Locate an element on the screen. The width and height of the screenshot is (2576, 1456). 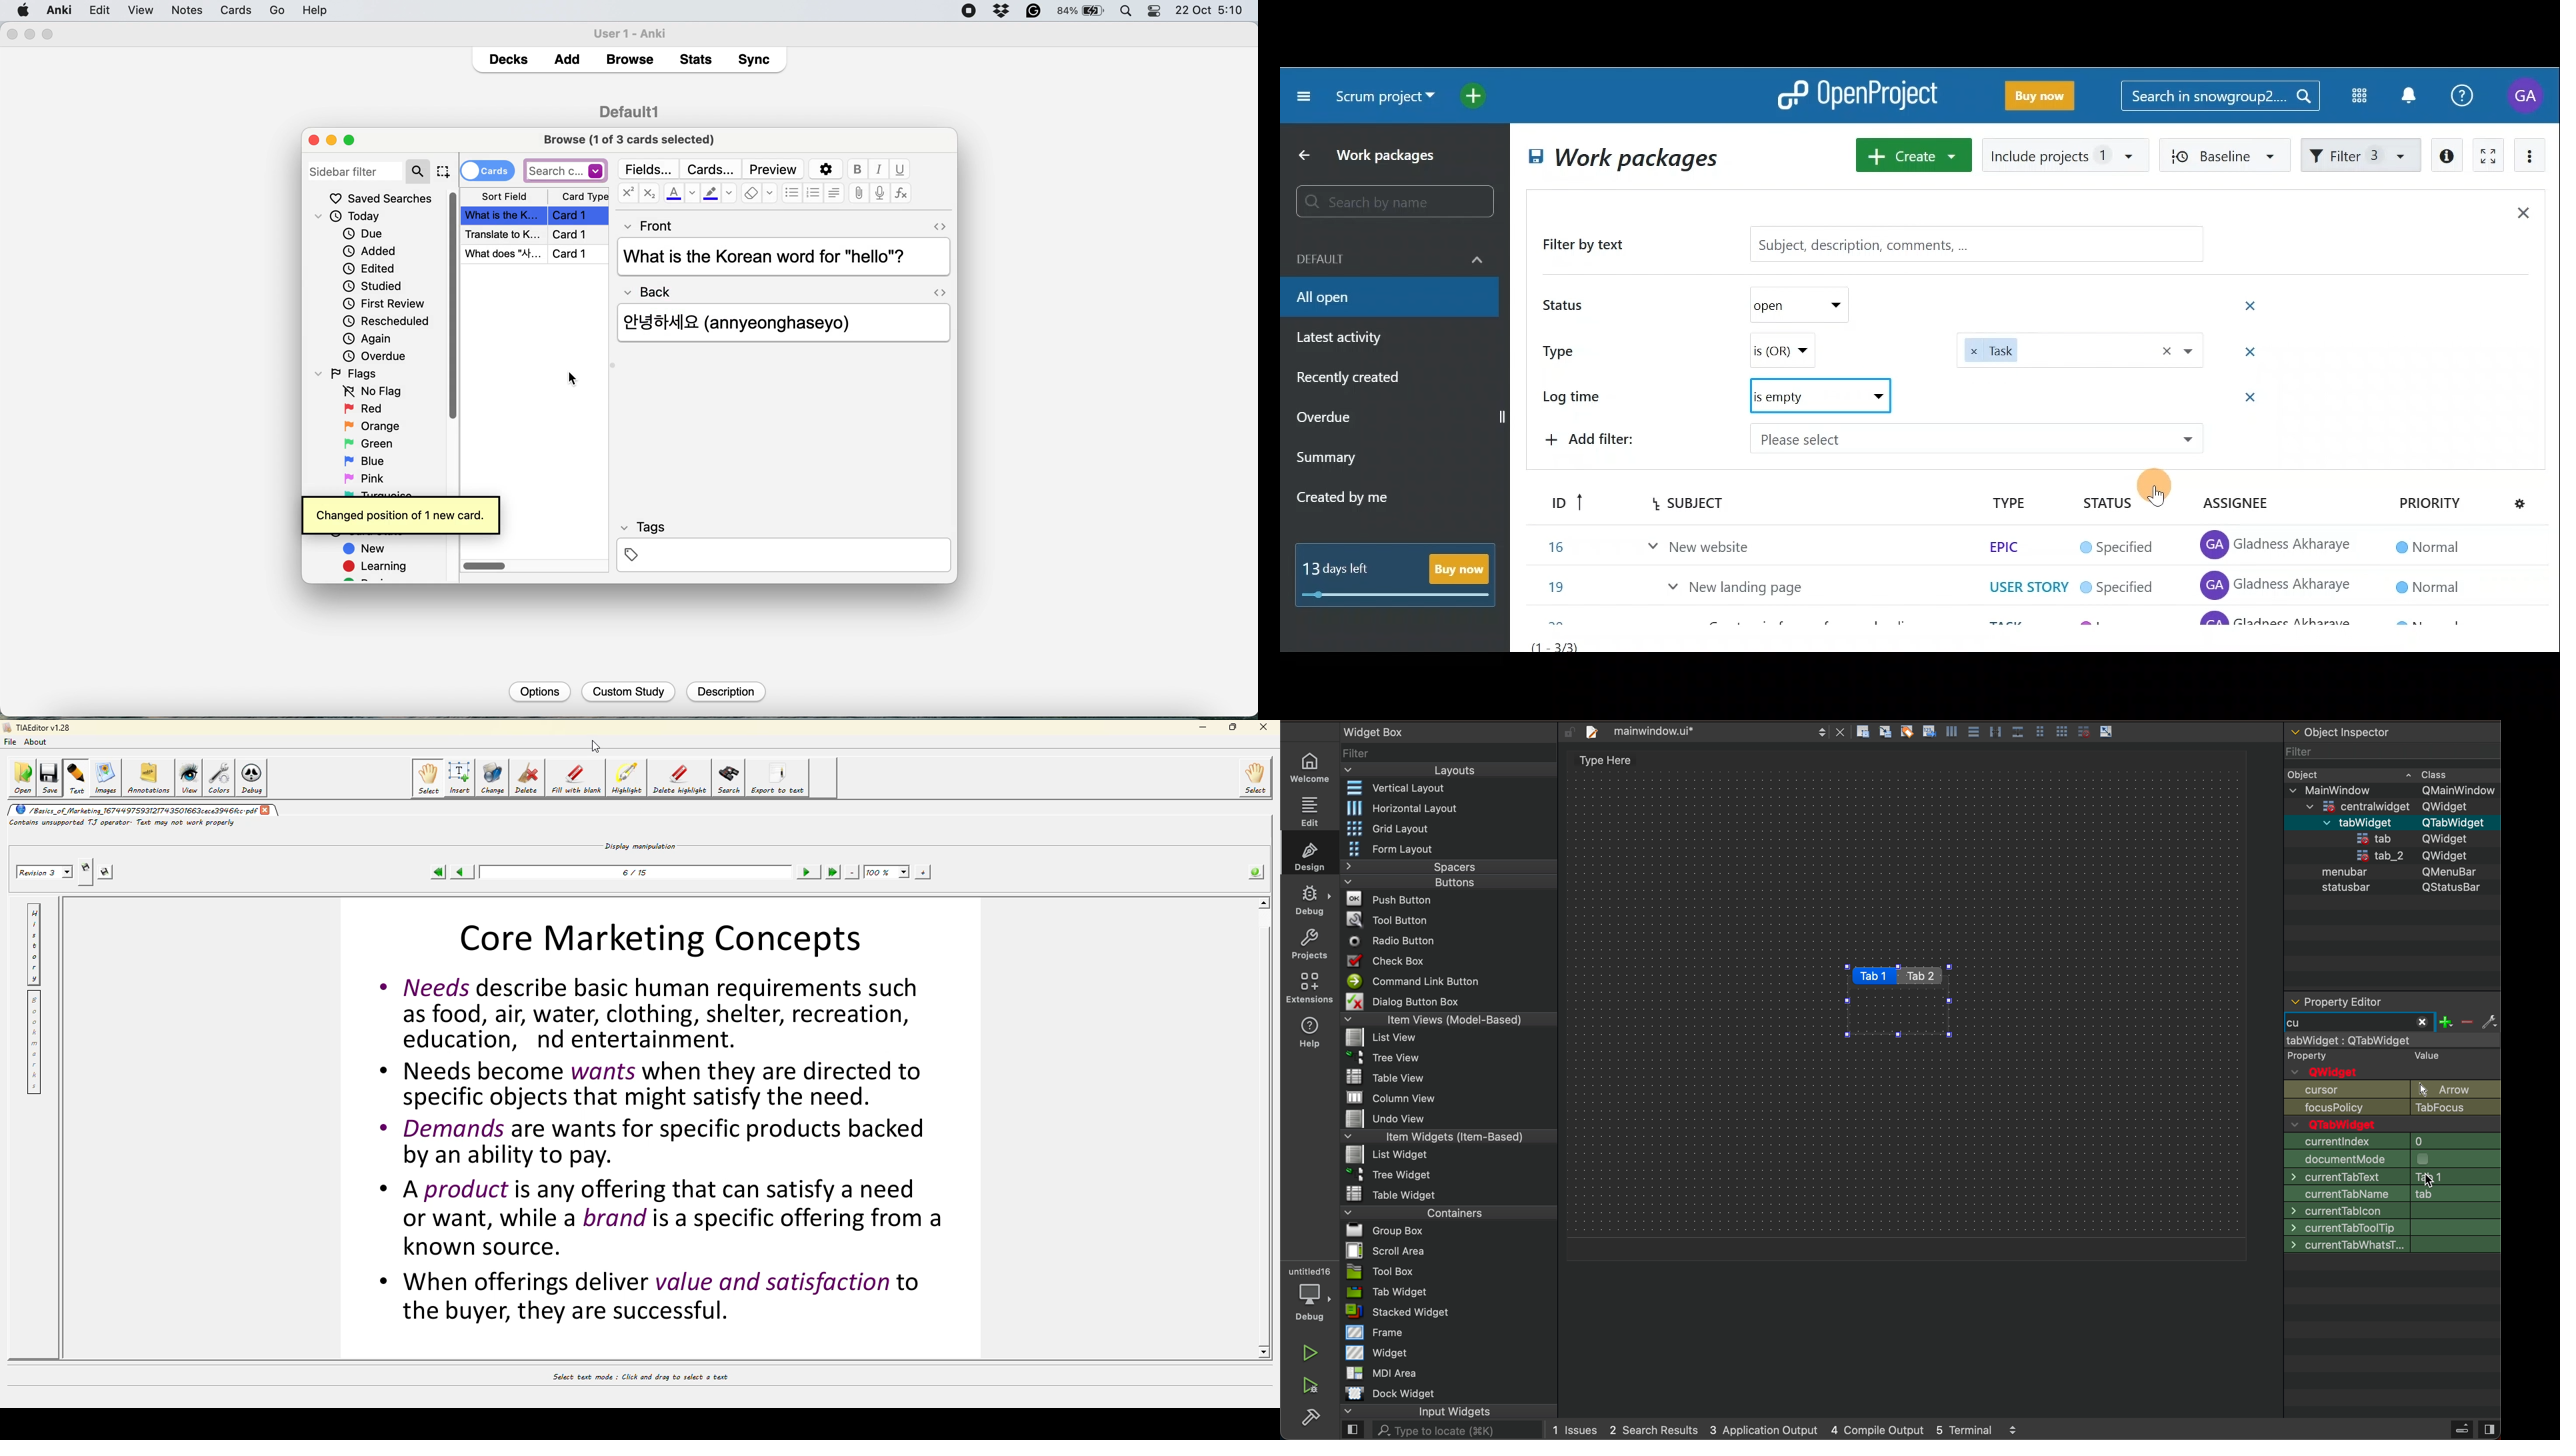
menubar QMenuBar is located at coordinates (2390, 821).